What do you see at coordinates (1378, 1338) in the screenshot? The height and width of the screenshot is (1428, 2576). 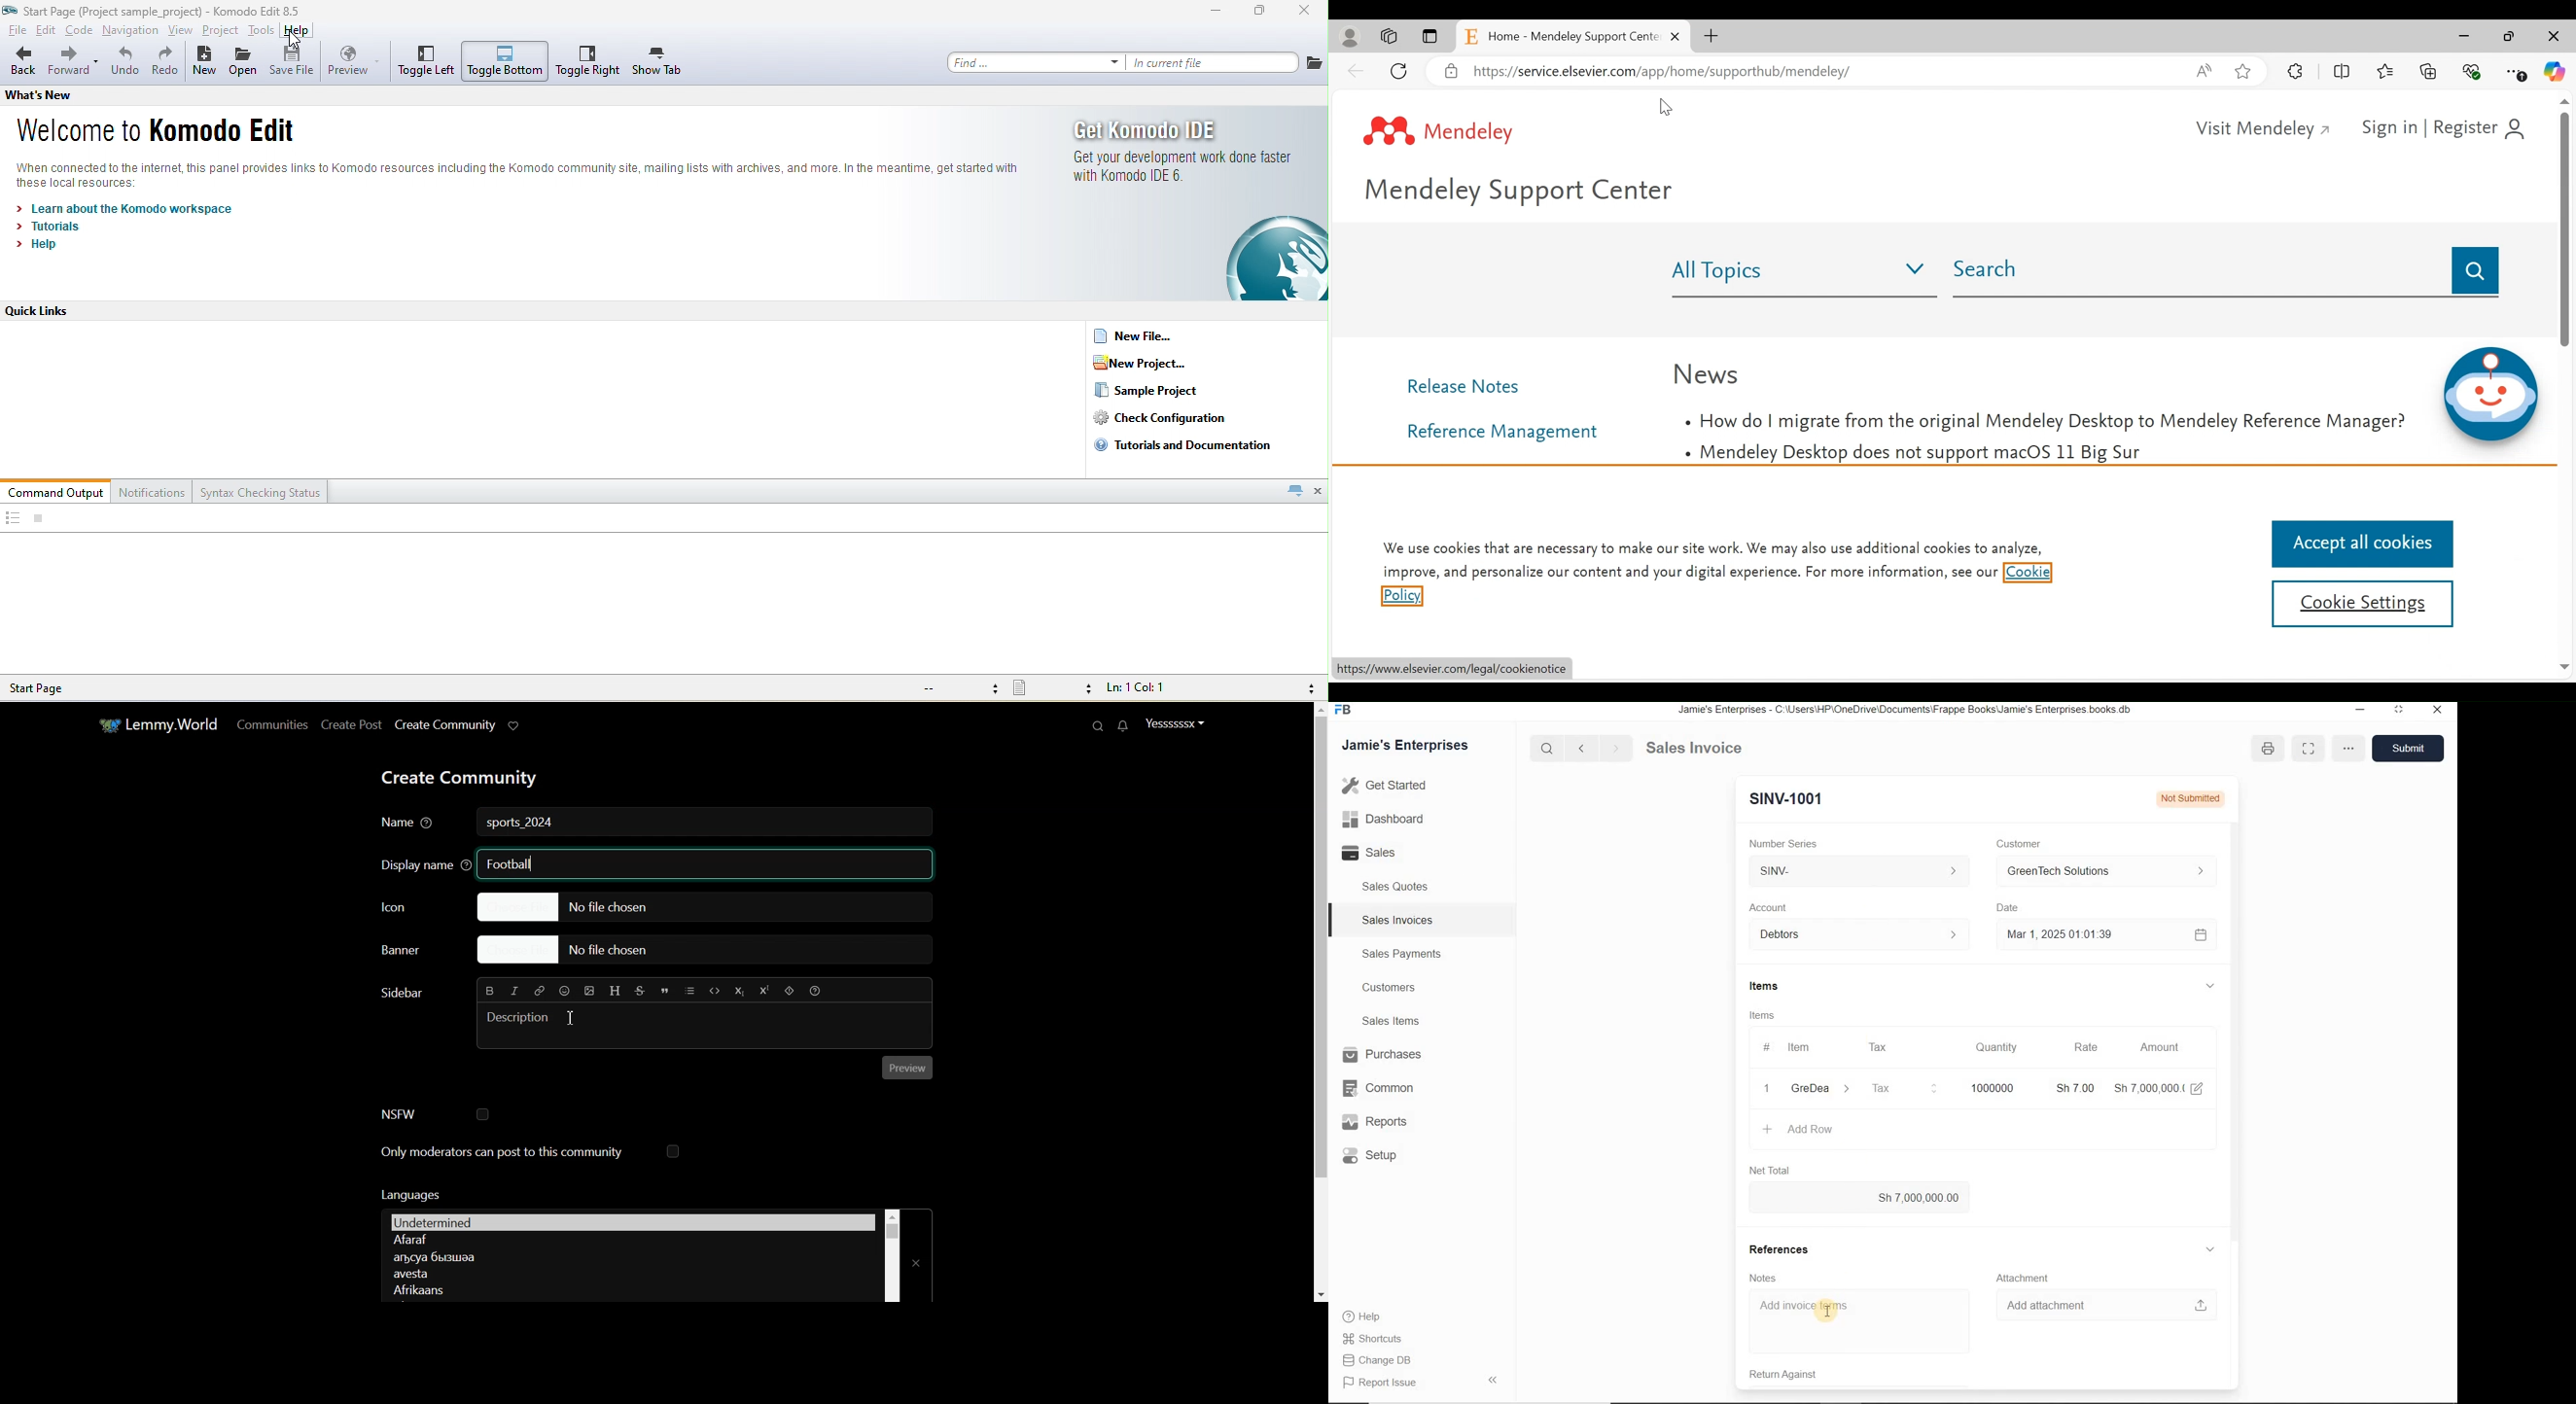 I see `Shortcuts` at bounding box center [1378, 1338].